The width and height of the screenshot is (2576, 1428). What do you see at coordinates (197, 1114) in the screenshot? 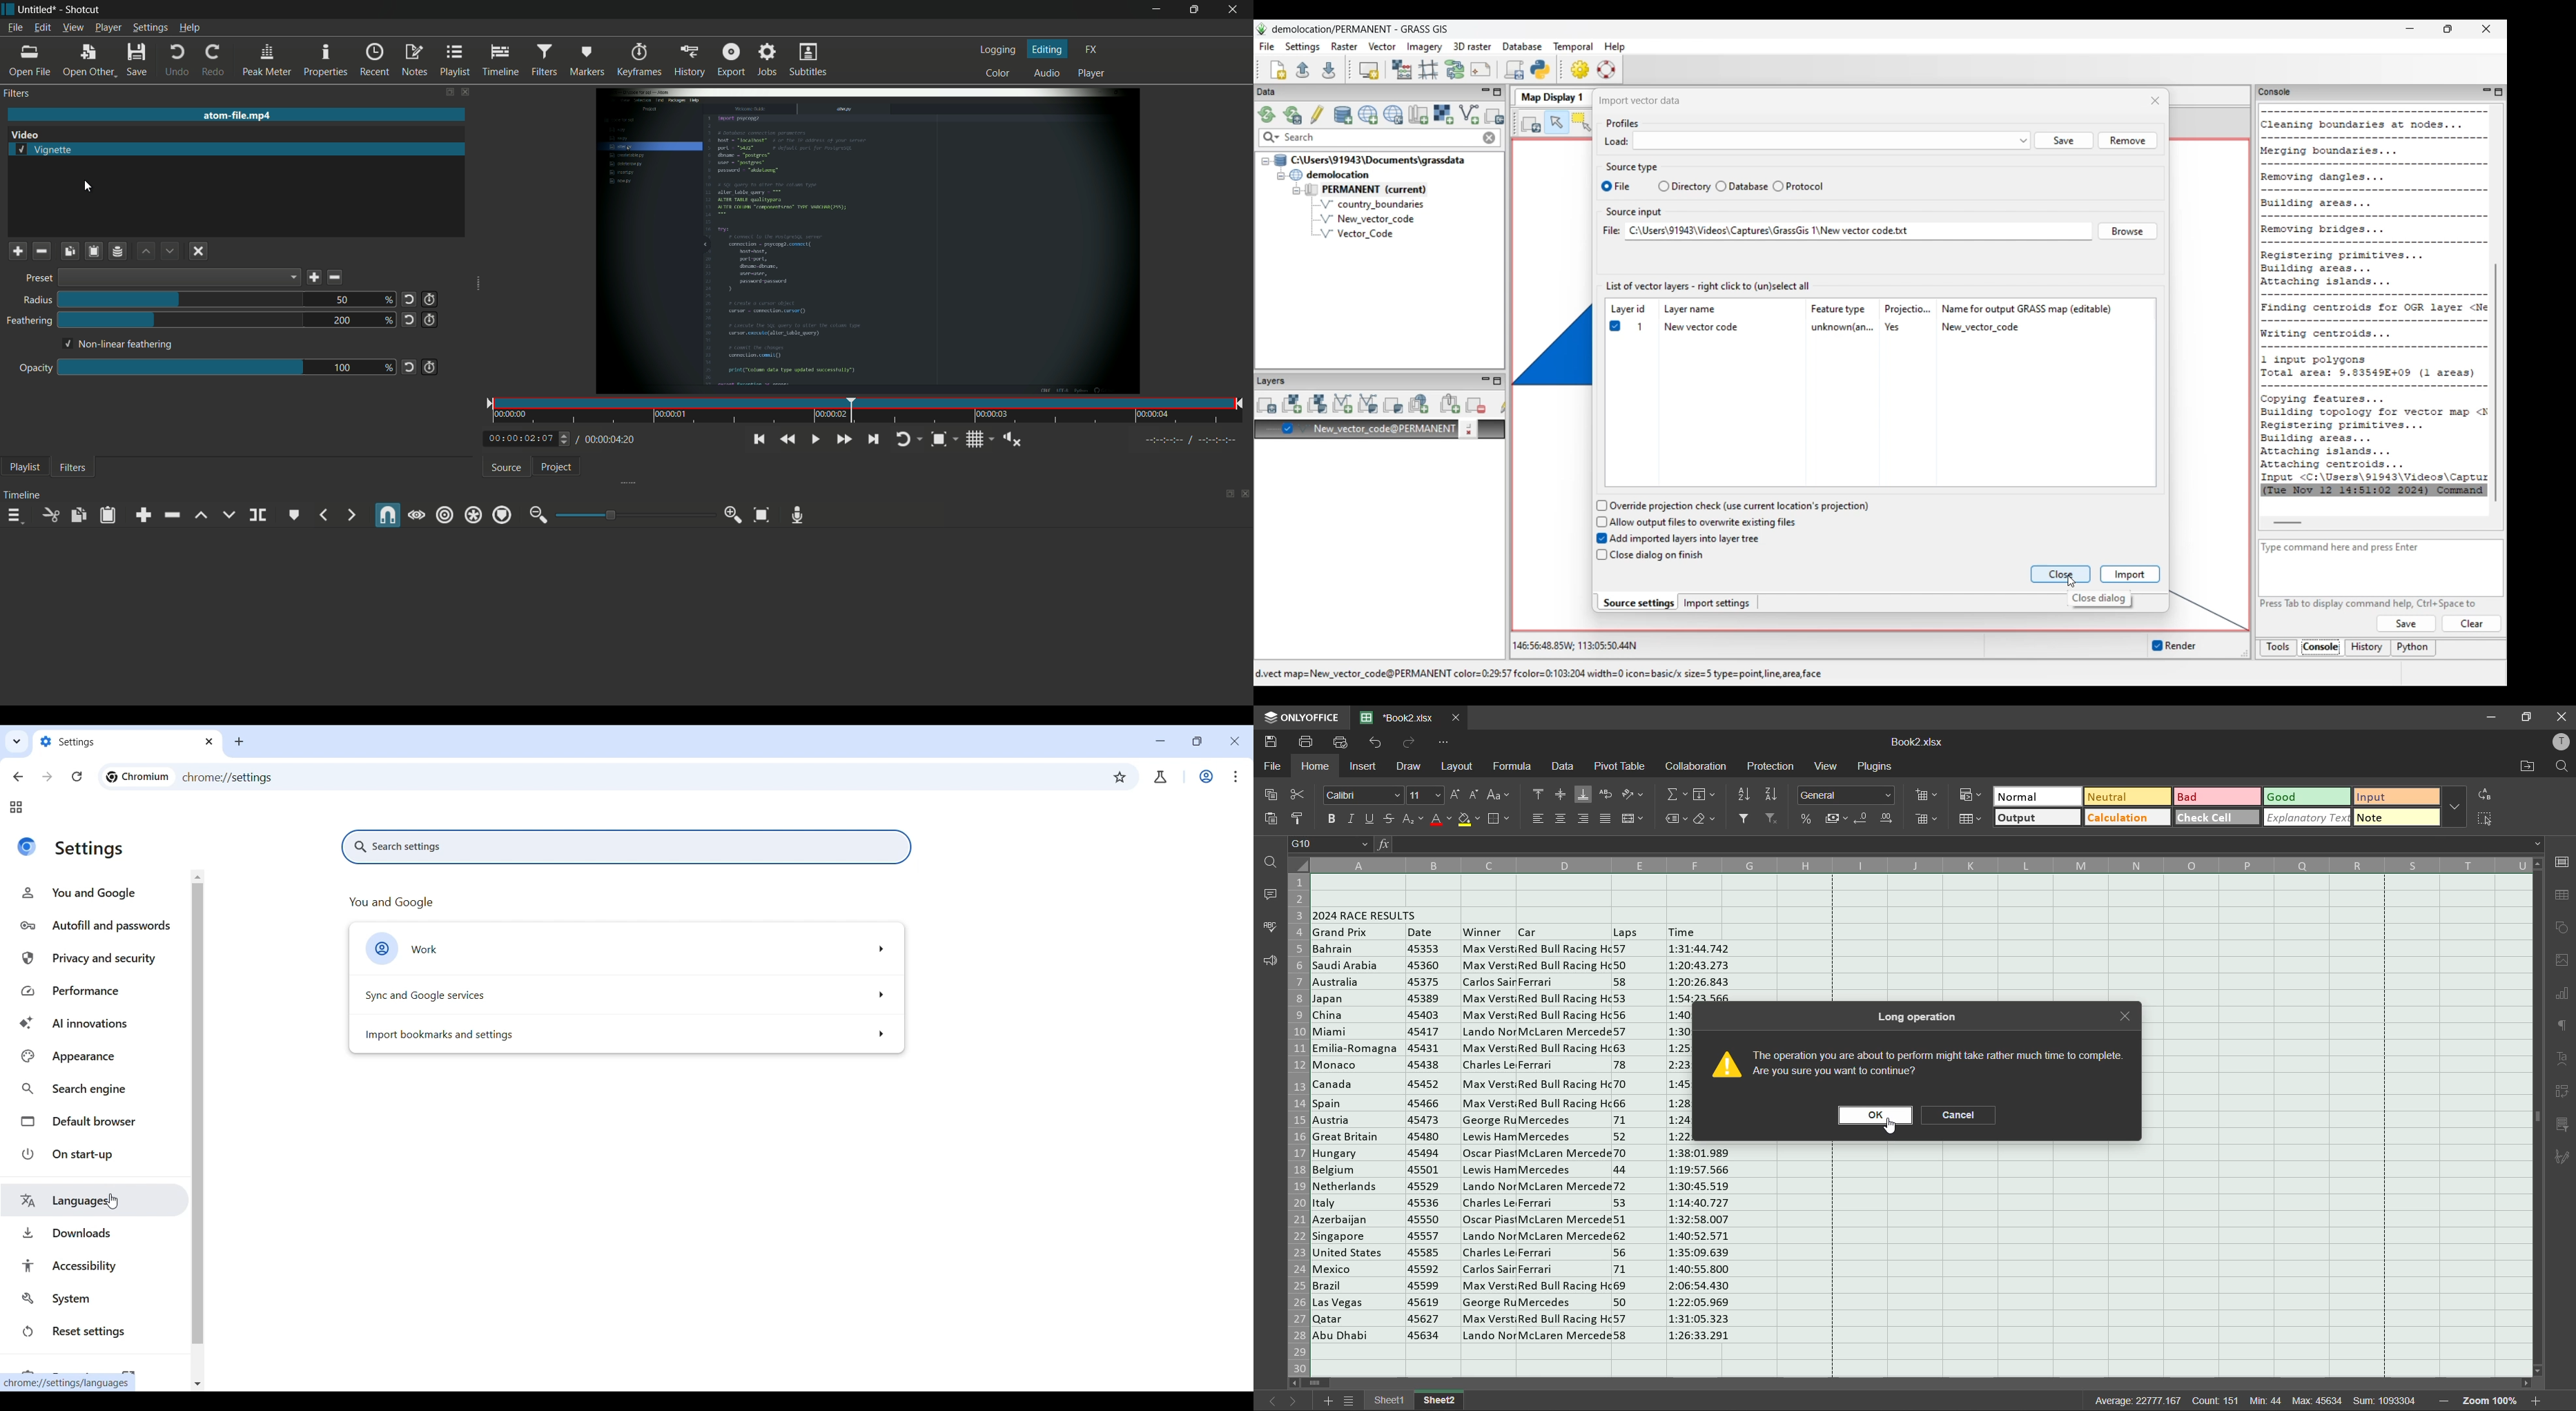
I see `Vertical slide bar` at bounding box center [197, 1114].